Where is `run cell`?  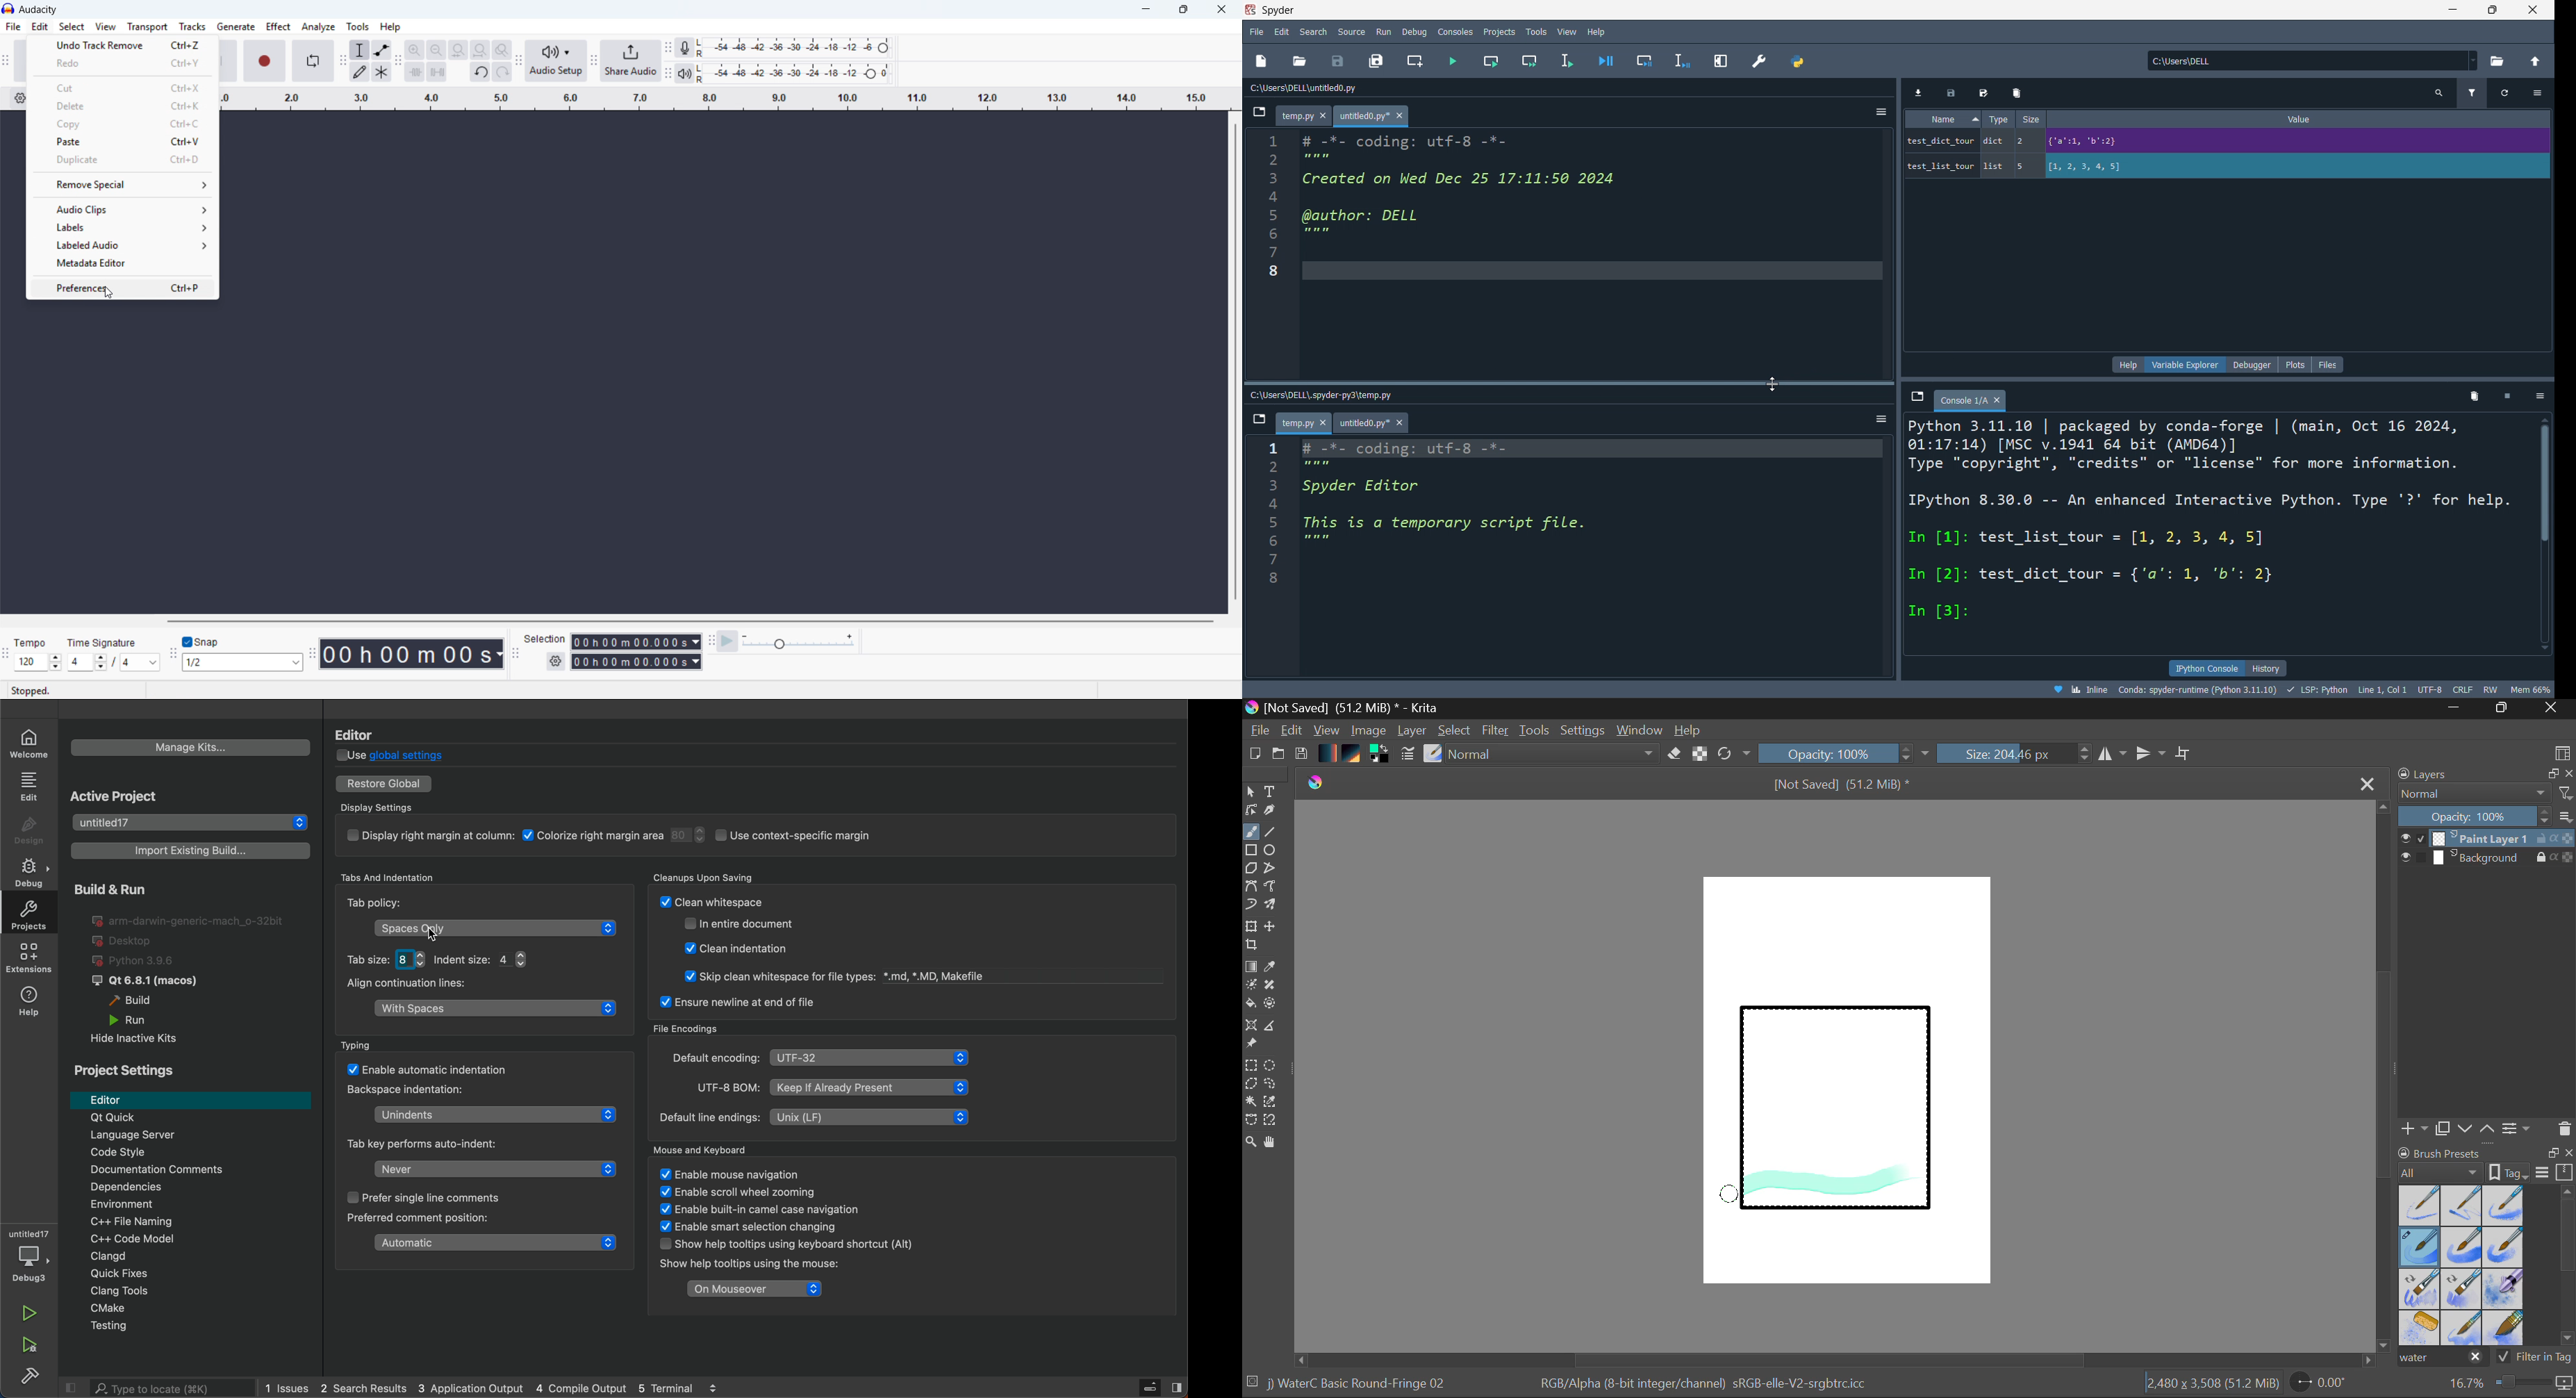
run cell is located at coordinates (1492, 62).